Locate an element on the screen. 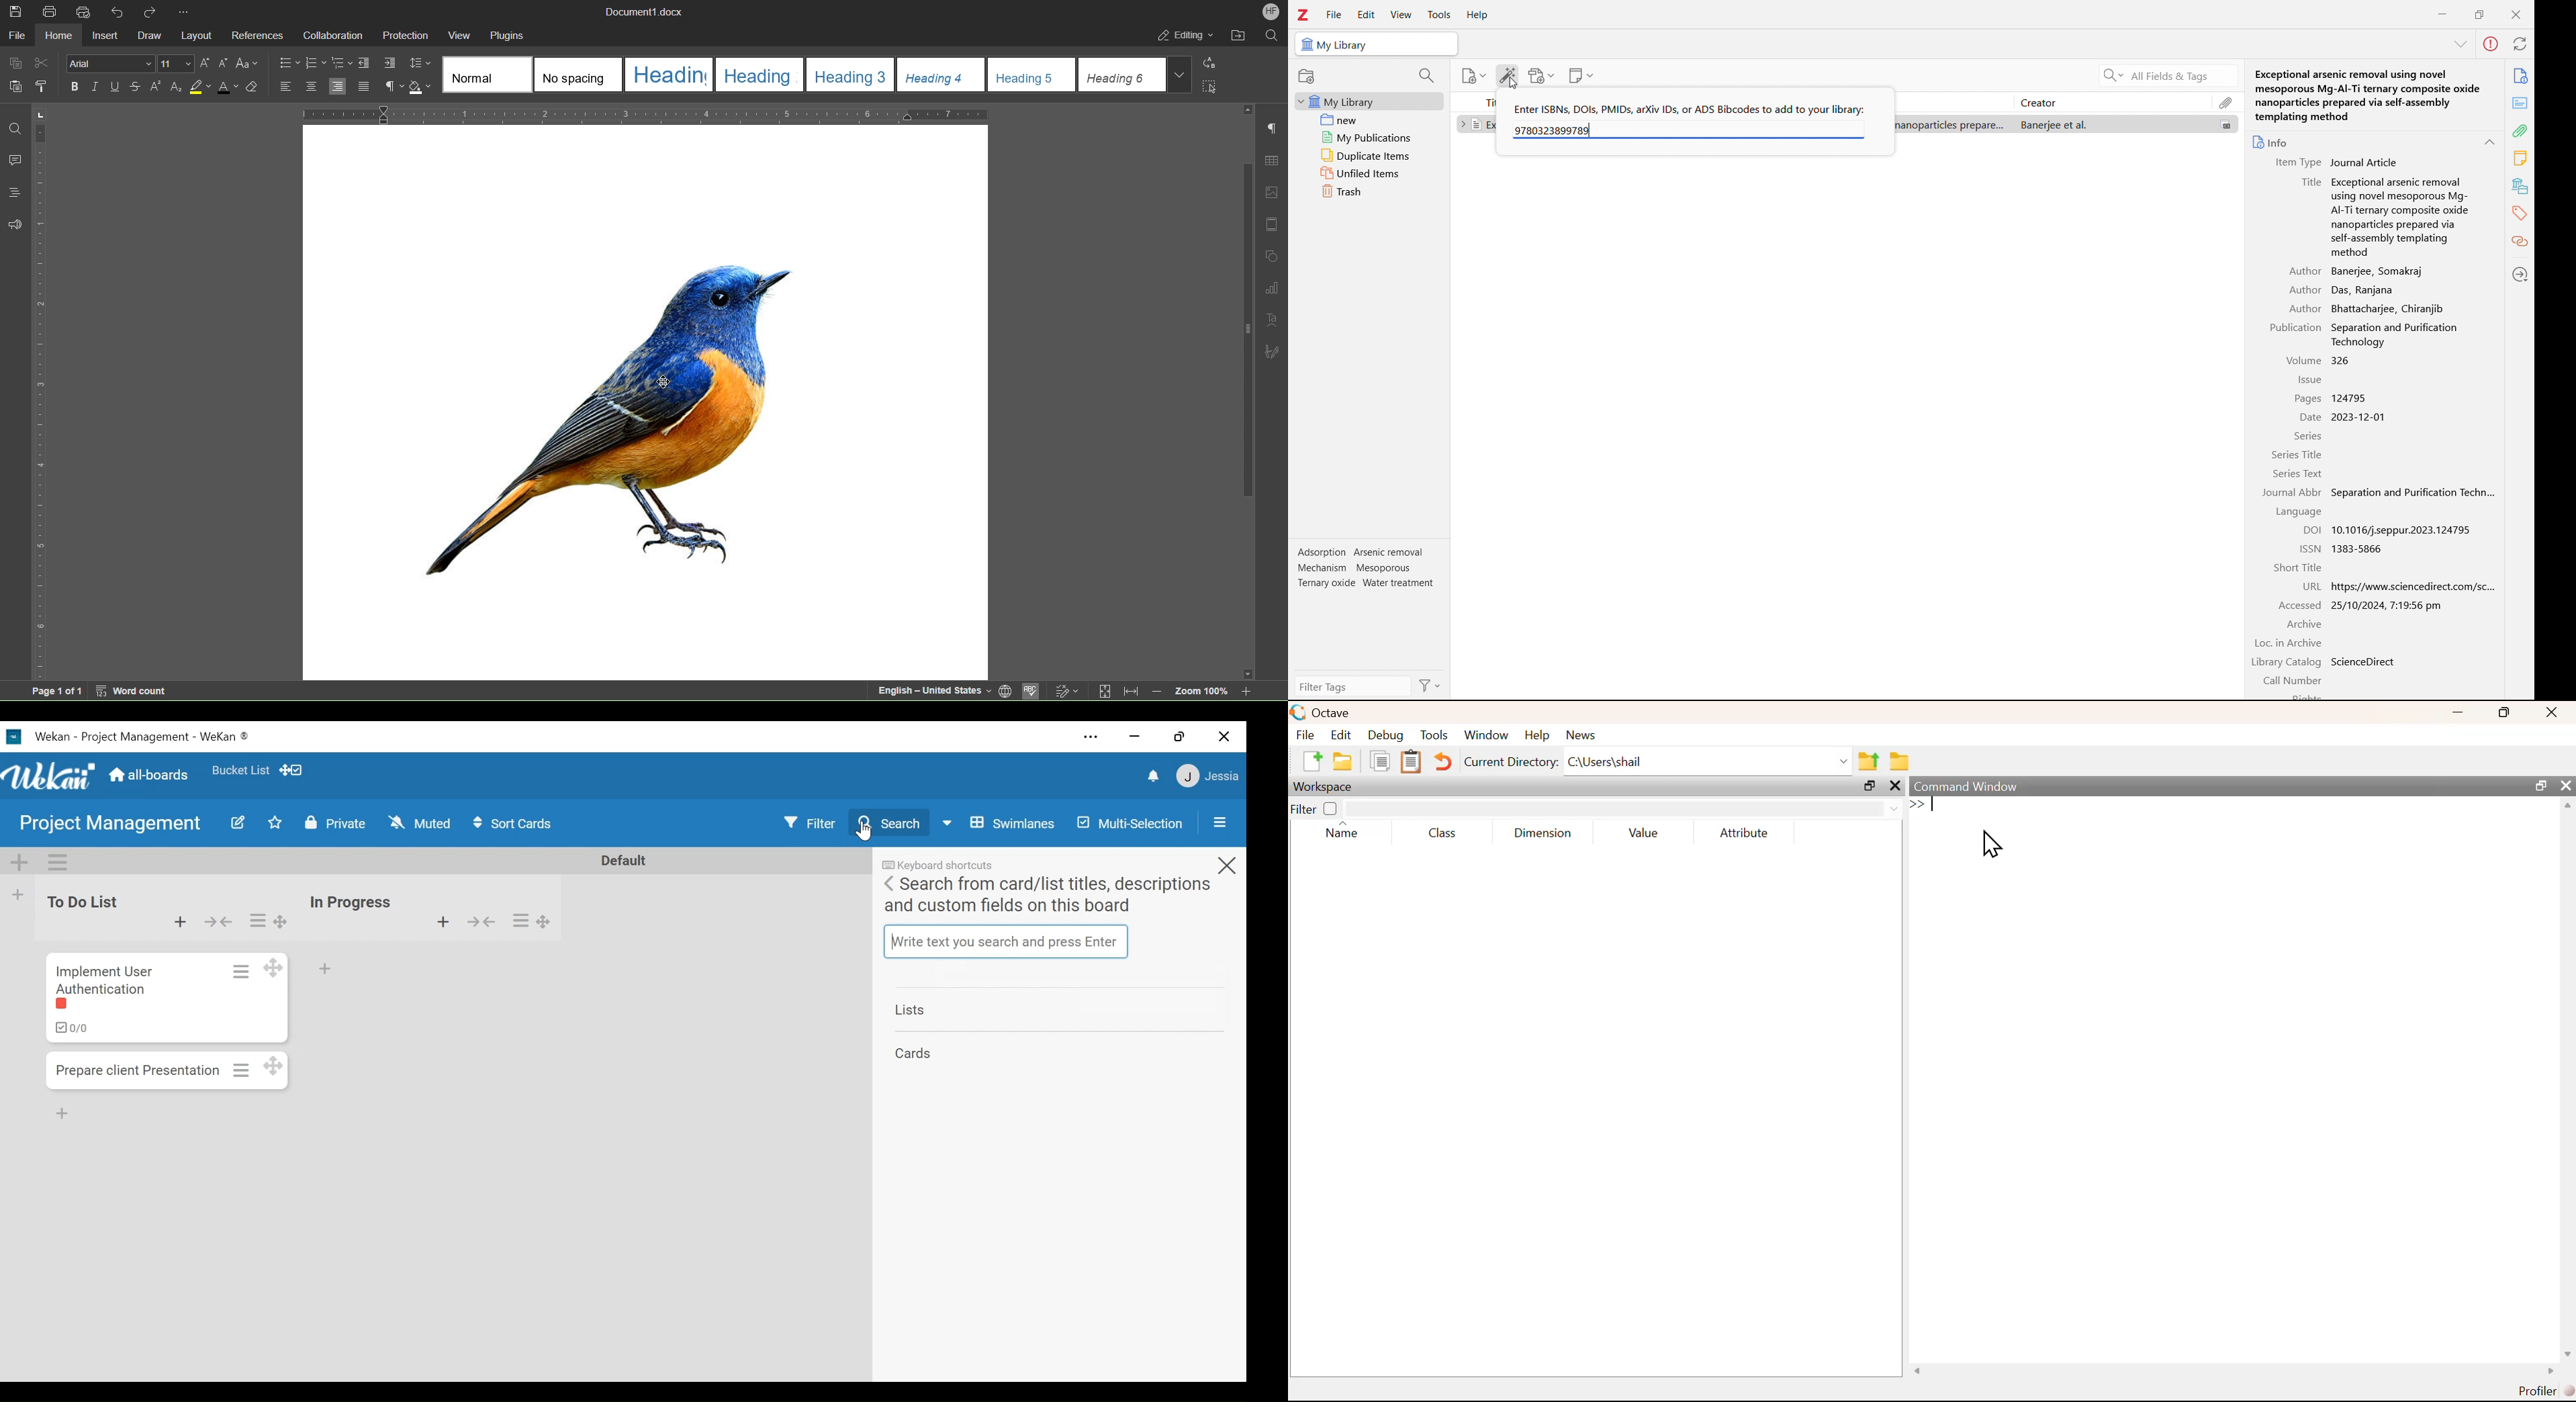 Image resolution: width=2576 pixels, height=1428 pixels. add items by identifiers is located at coordinates (1507, 75).